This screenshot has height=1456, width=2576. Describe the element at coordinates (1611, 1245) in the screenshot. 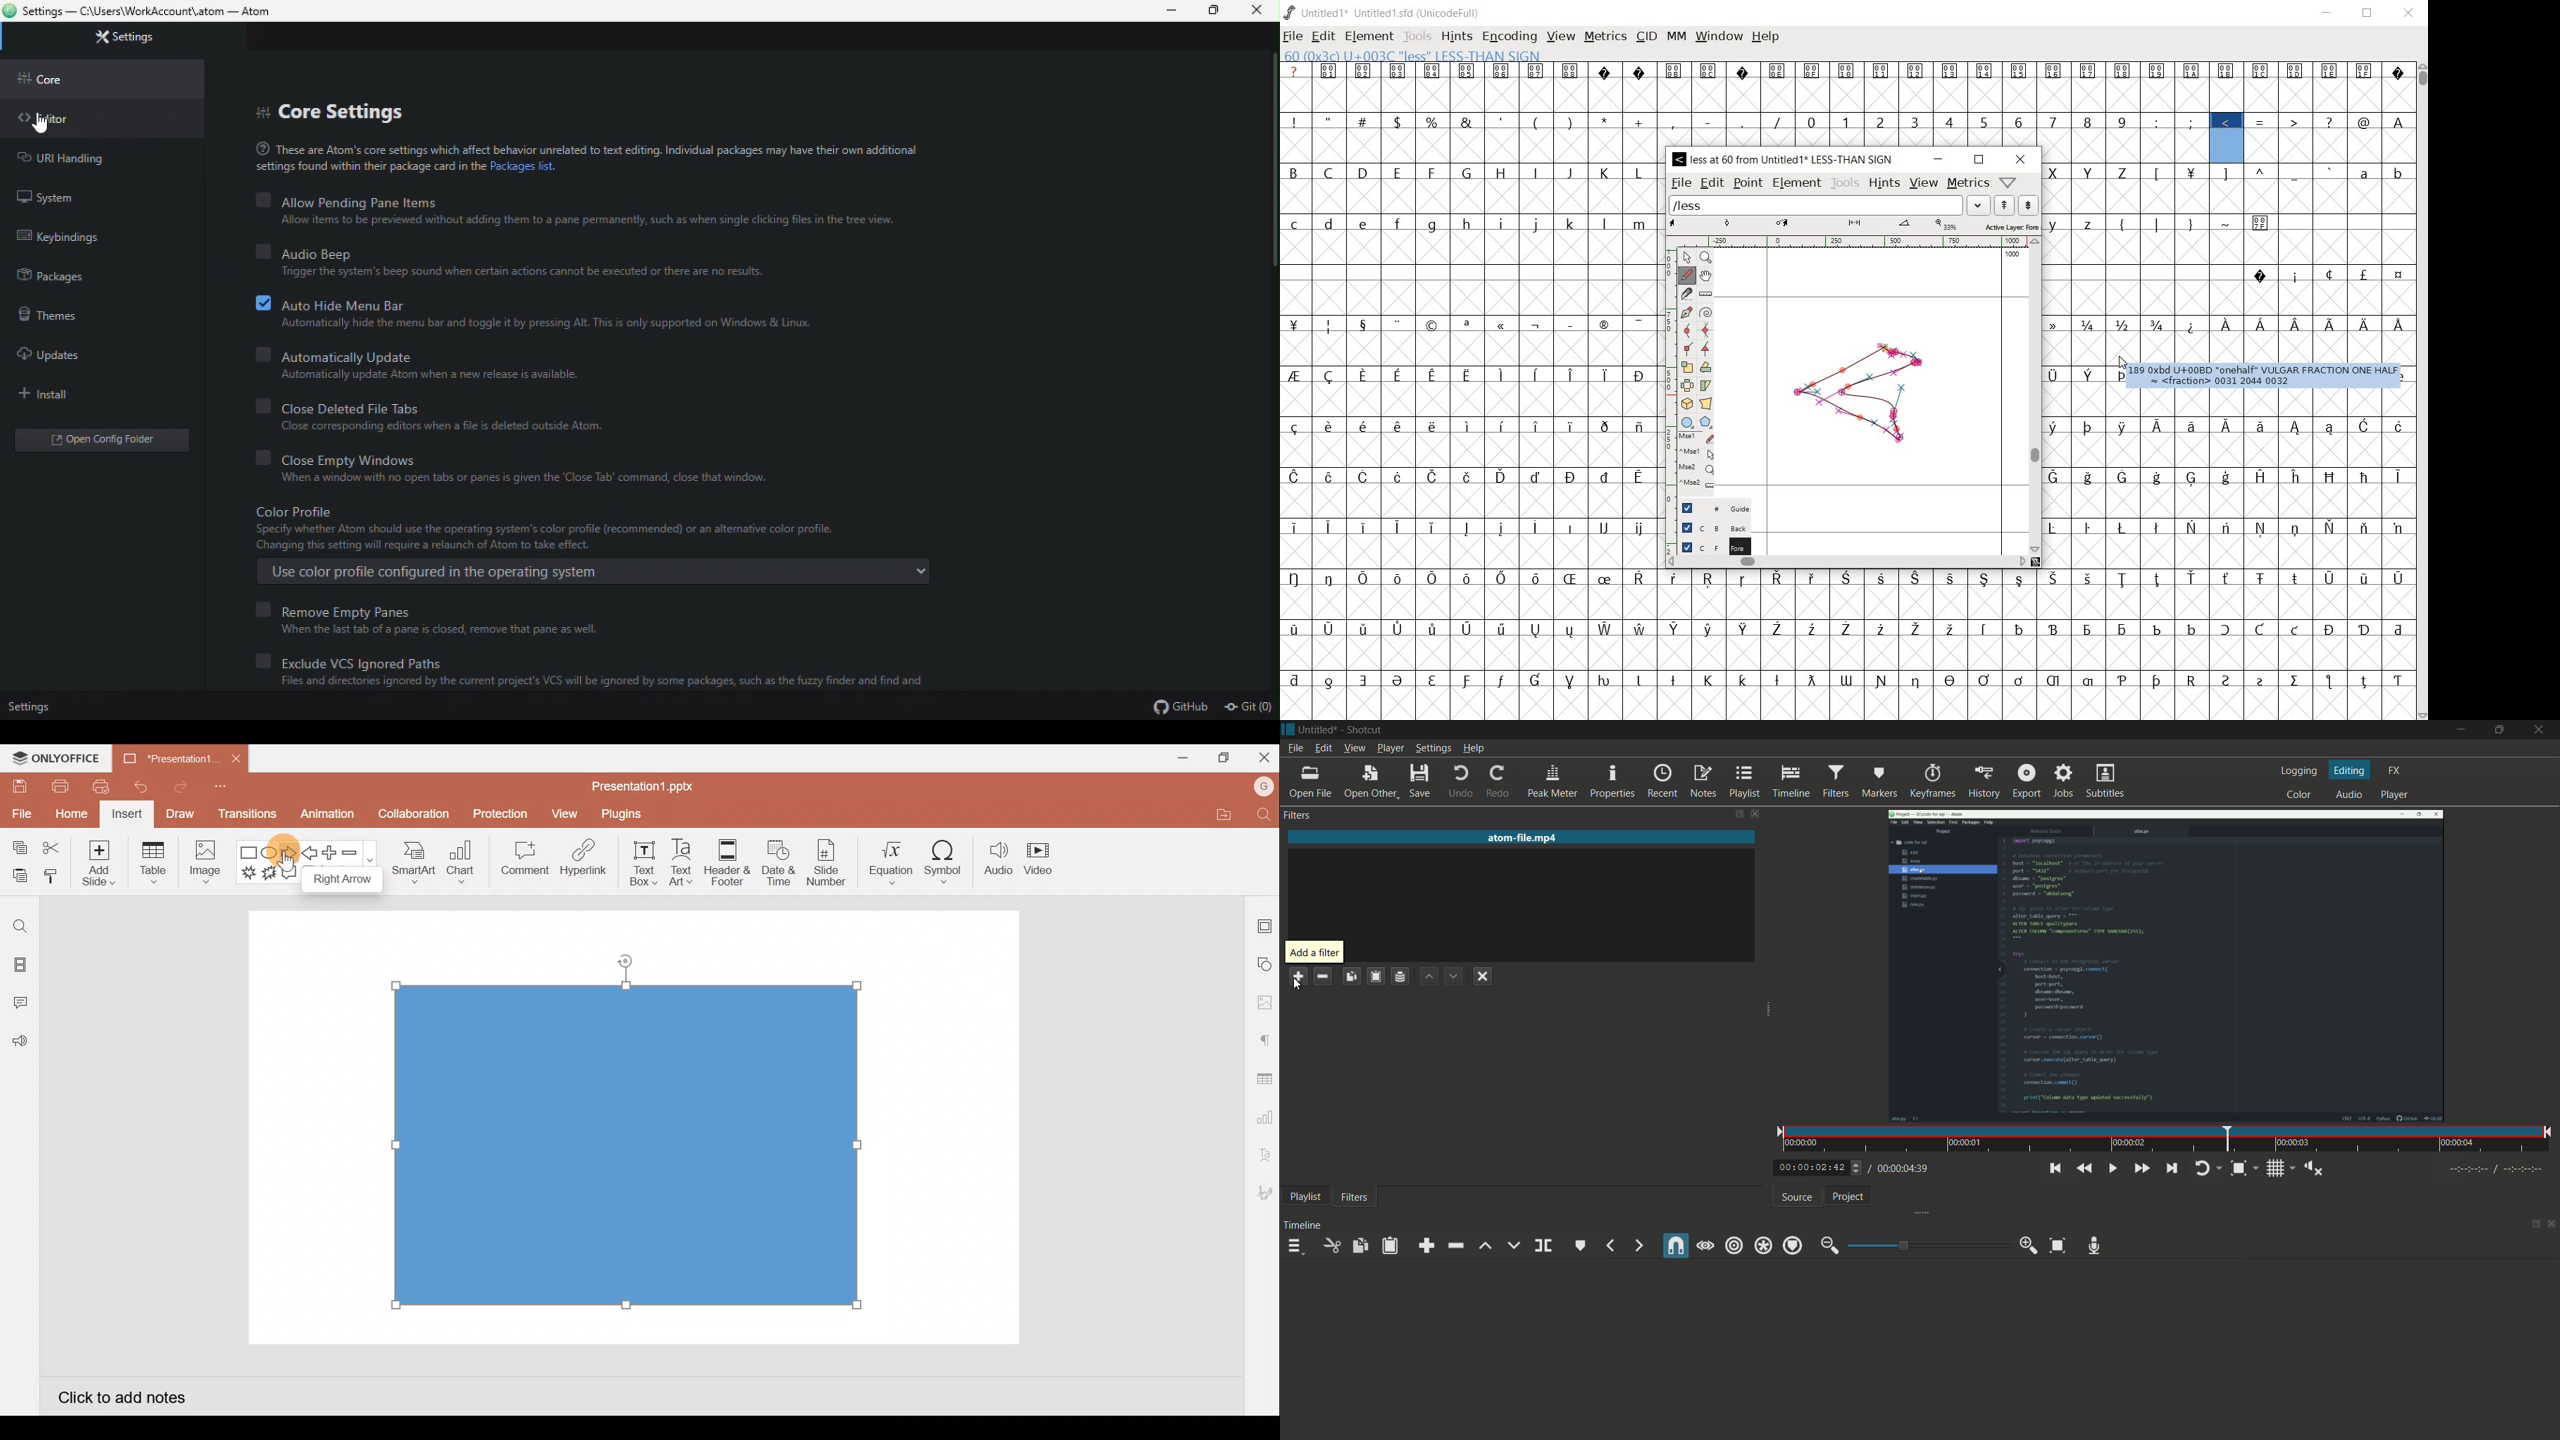

I see `previous marker` at that location.